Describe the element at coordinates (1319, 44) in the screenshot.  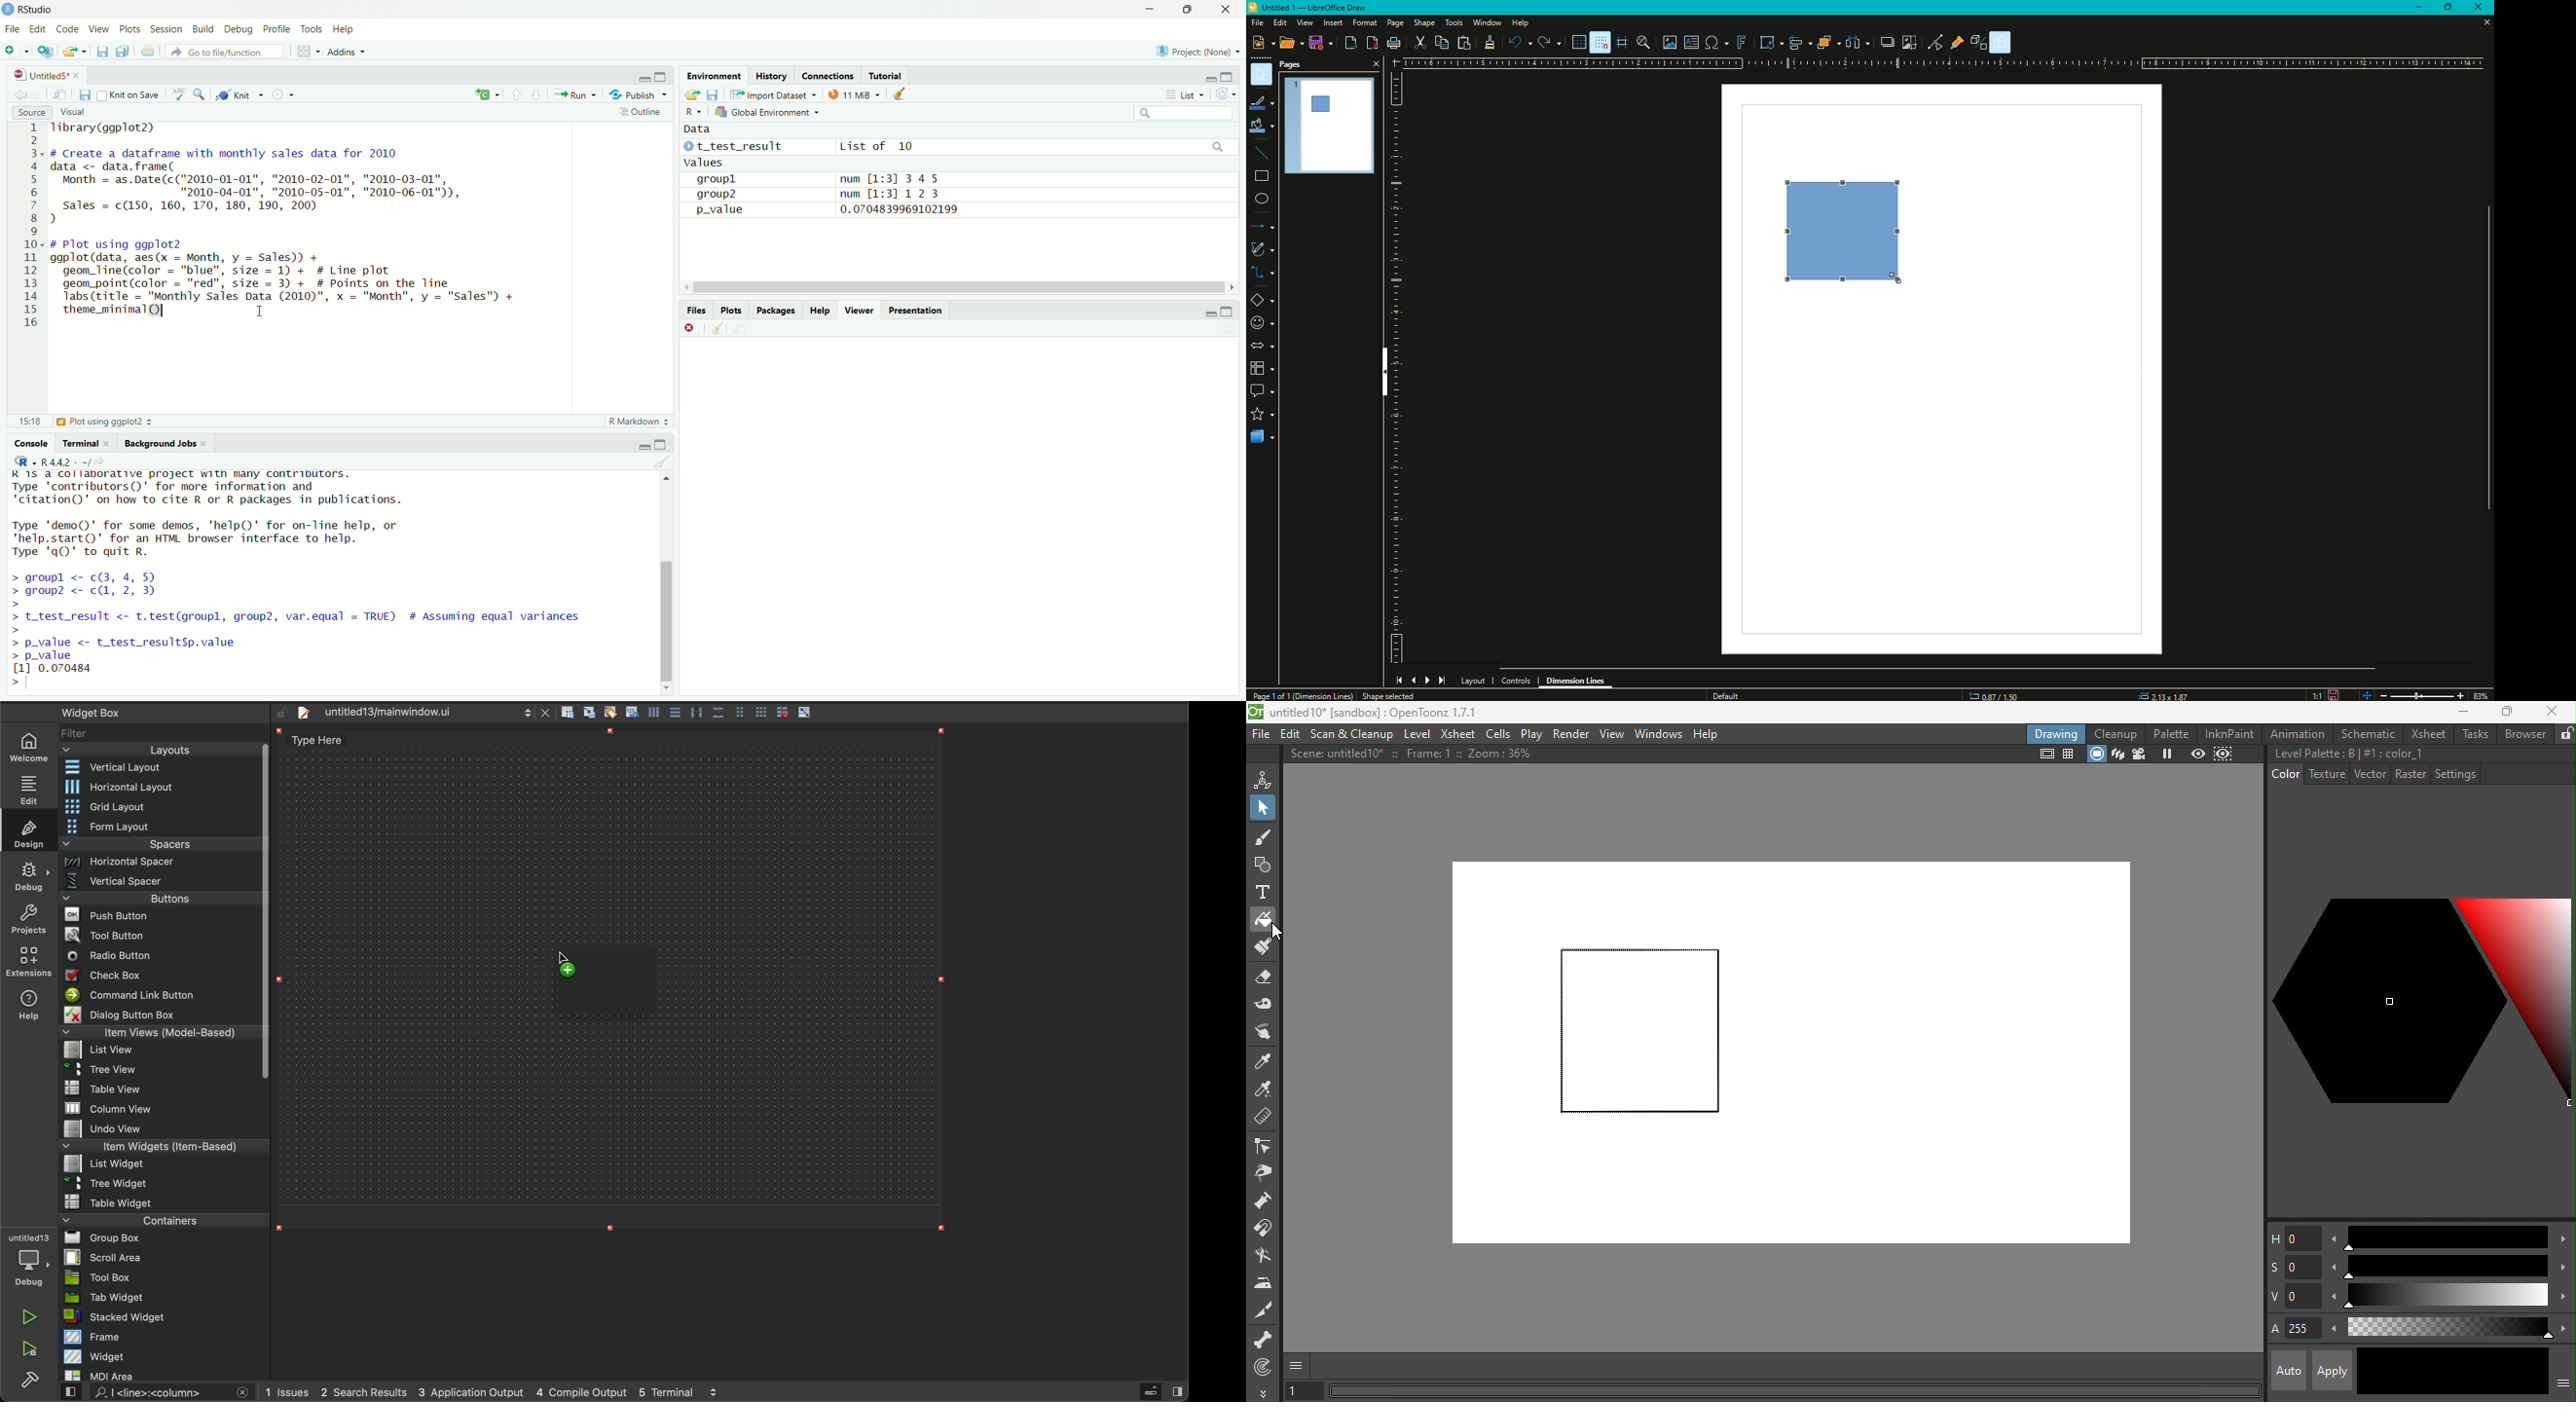
I see `Save` at that location.